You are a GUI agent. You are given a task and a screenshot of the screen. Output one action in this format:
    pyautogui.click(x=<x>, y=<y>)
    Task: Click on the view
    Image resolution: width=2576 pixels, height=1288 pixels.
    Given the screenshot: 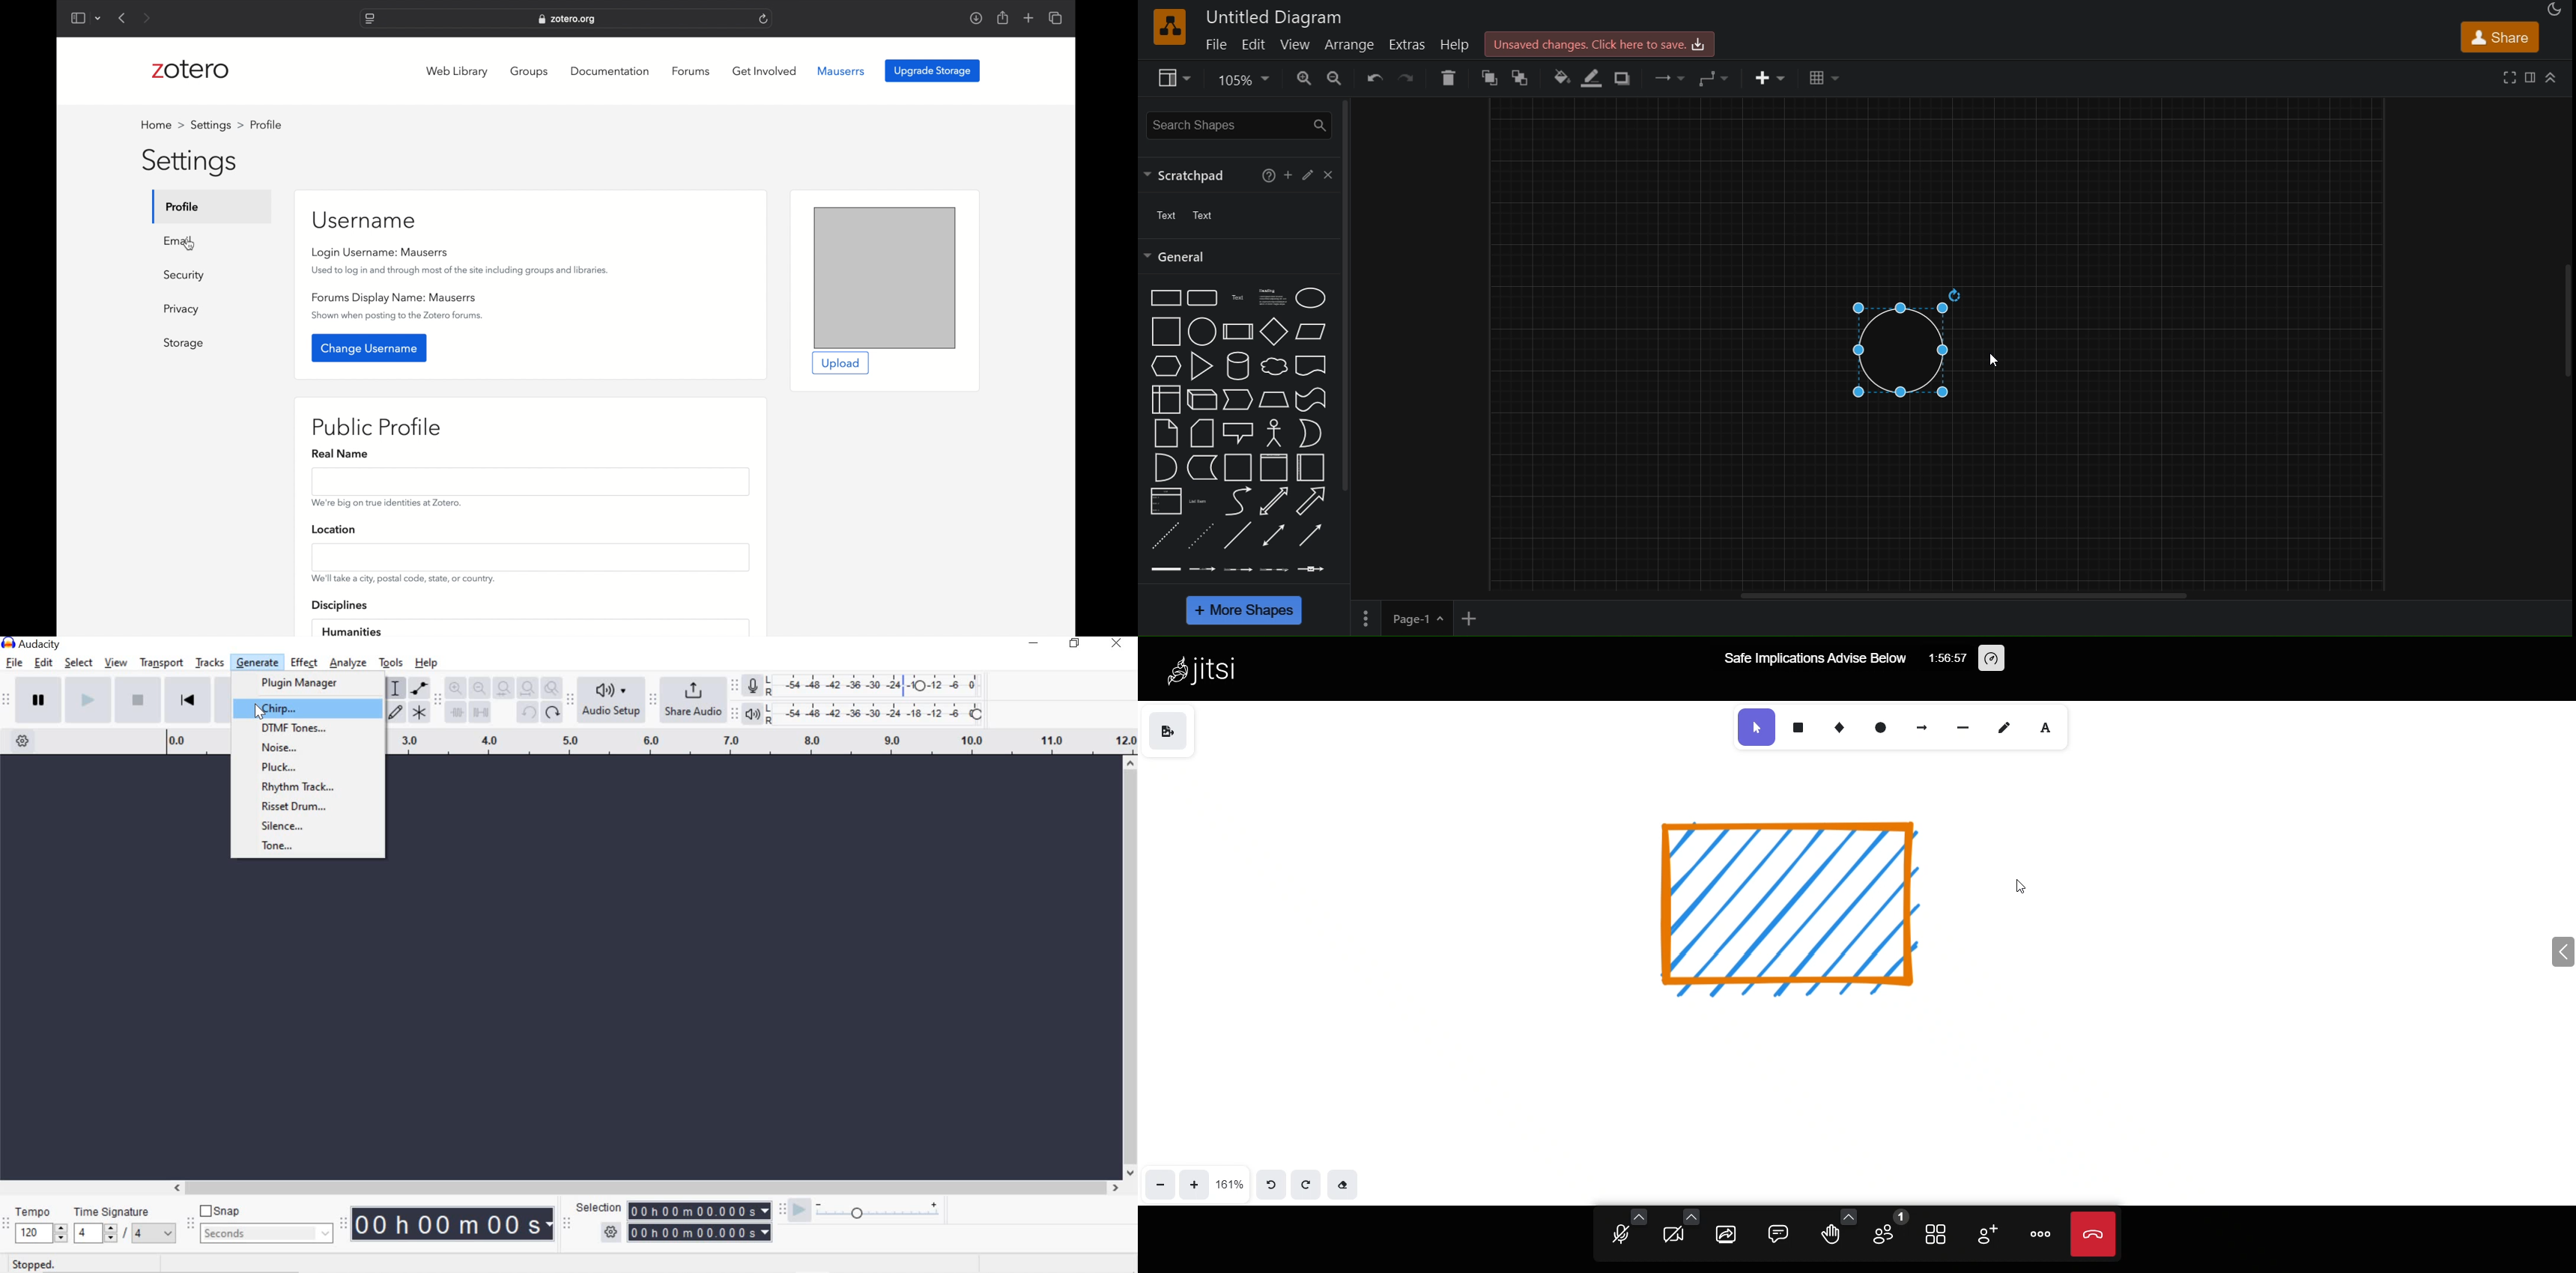 What is the action you would take?
    pyautogui.click(x=1296, y=43)
    